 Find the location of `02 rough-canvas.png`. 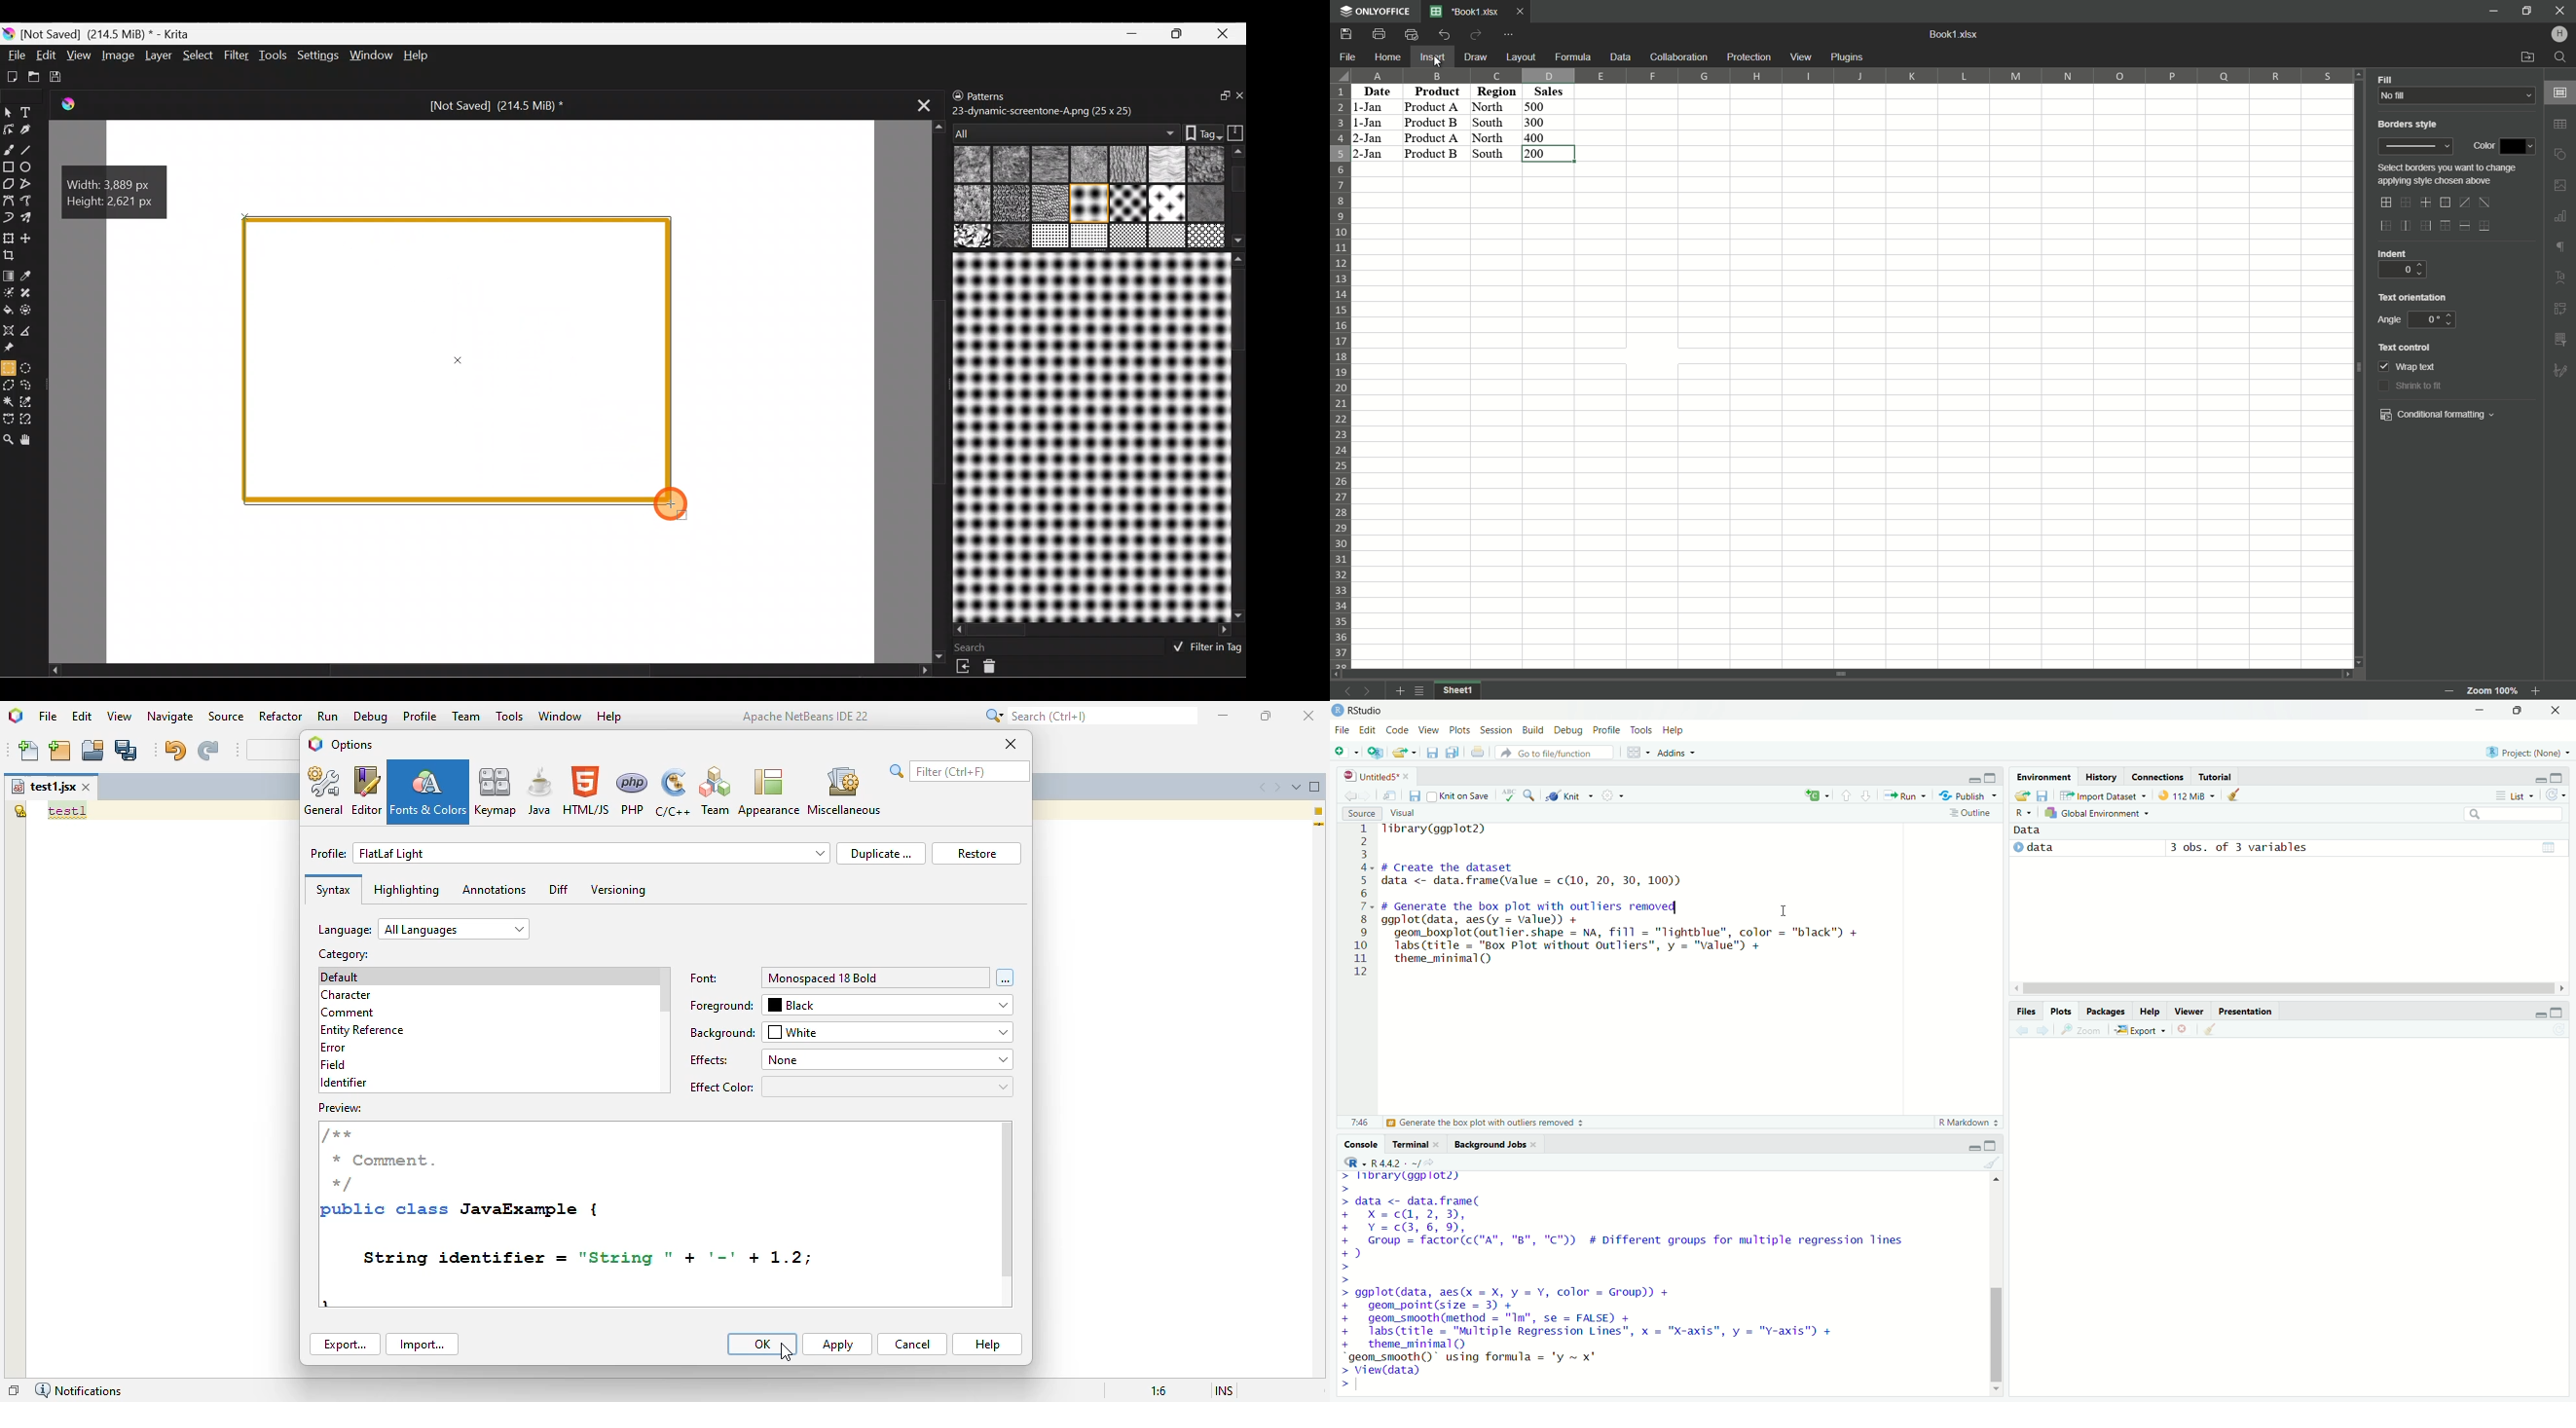

02 rough-canvas.png is located at coordinates (1011, 165).